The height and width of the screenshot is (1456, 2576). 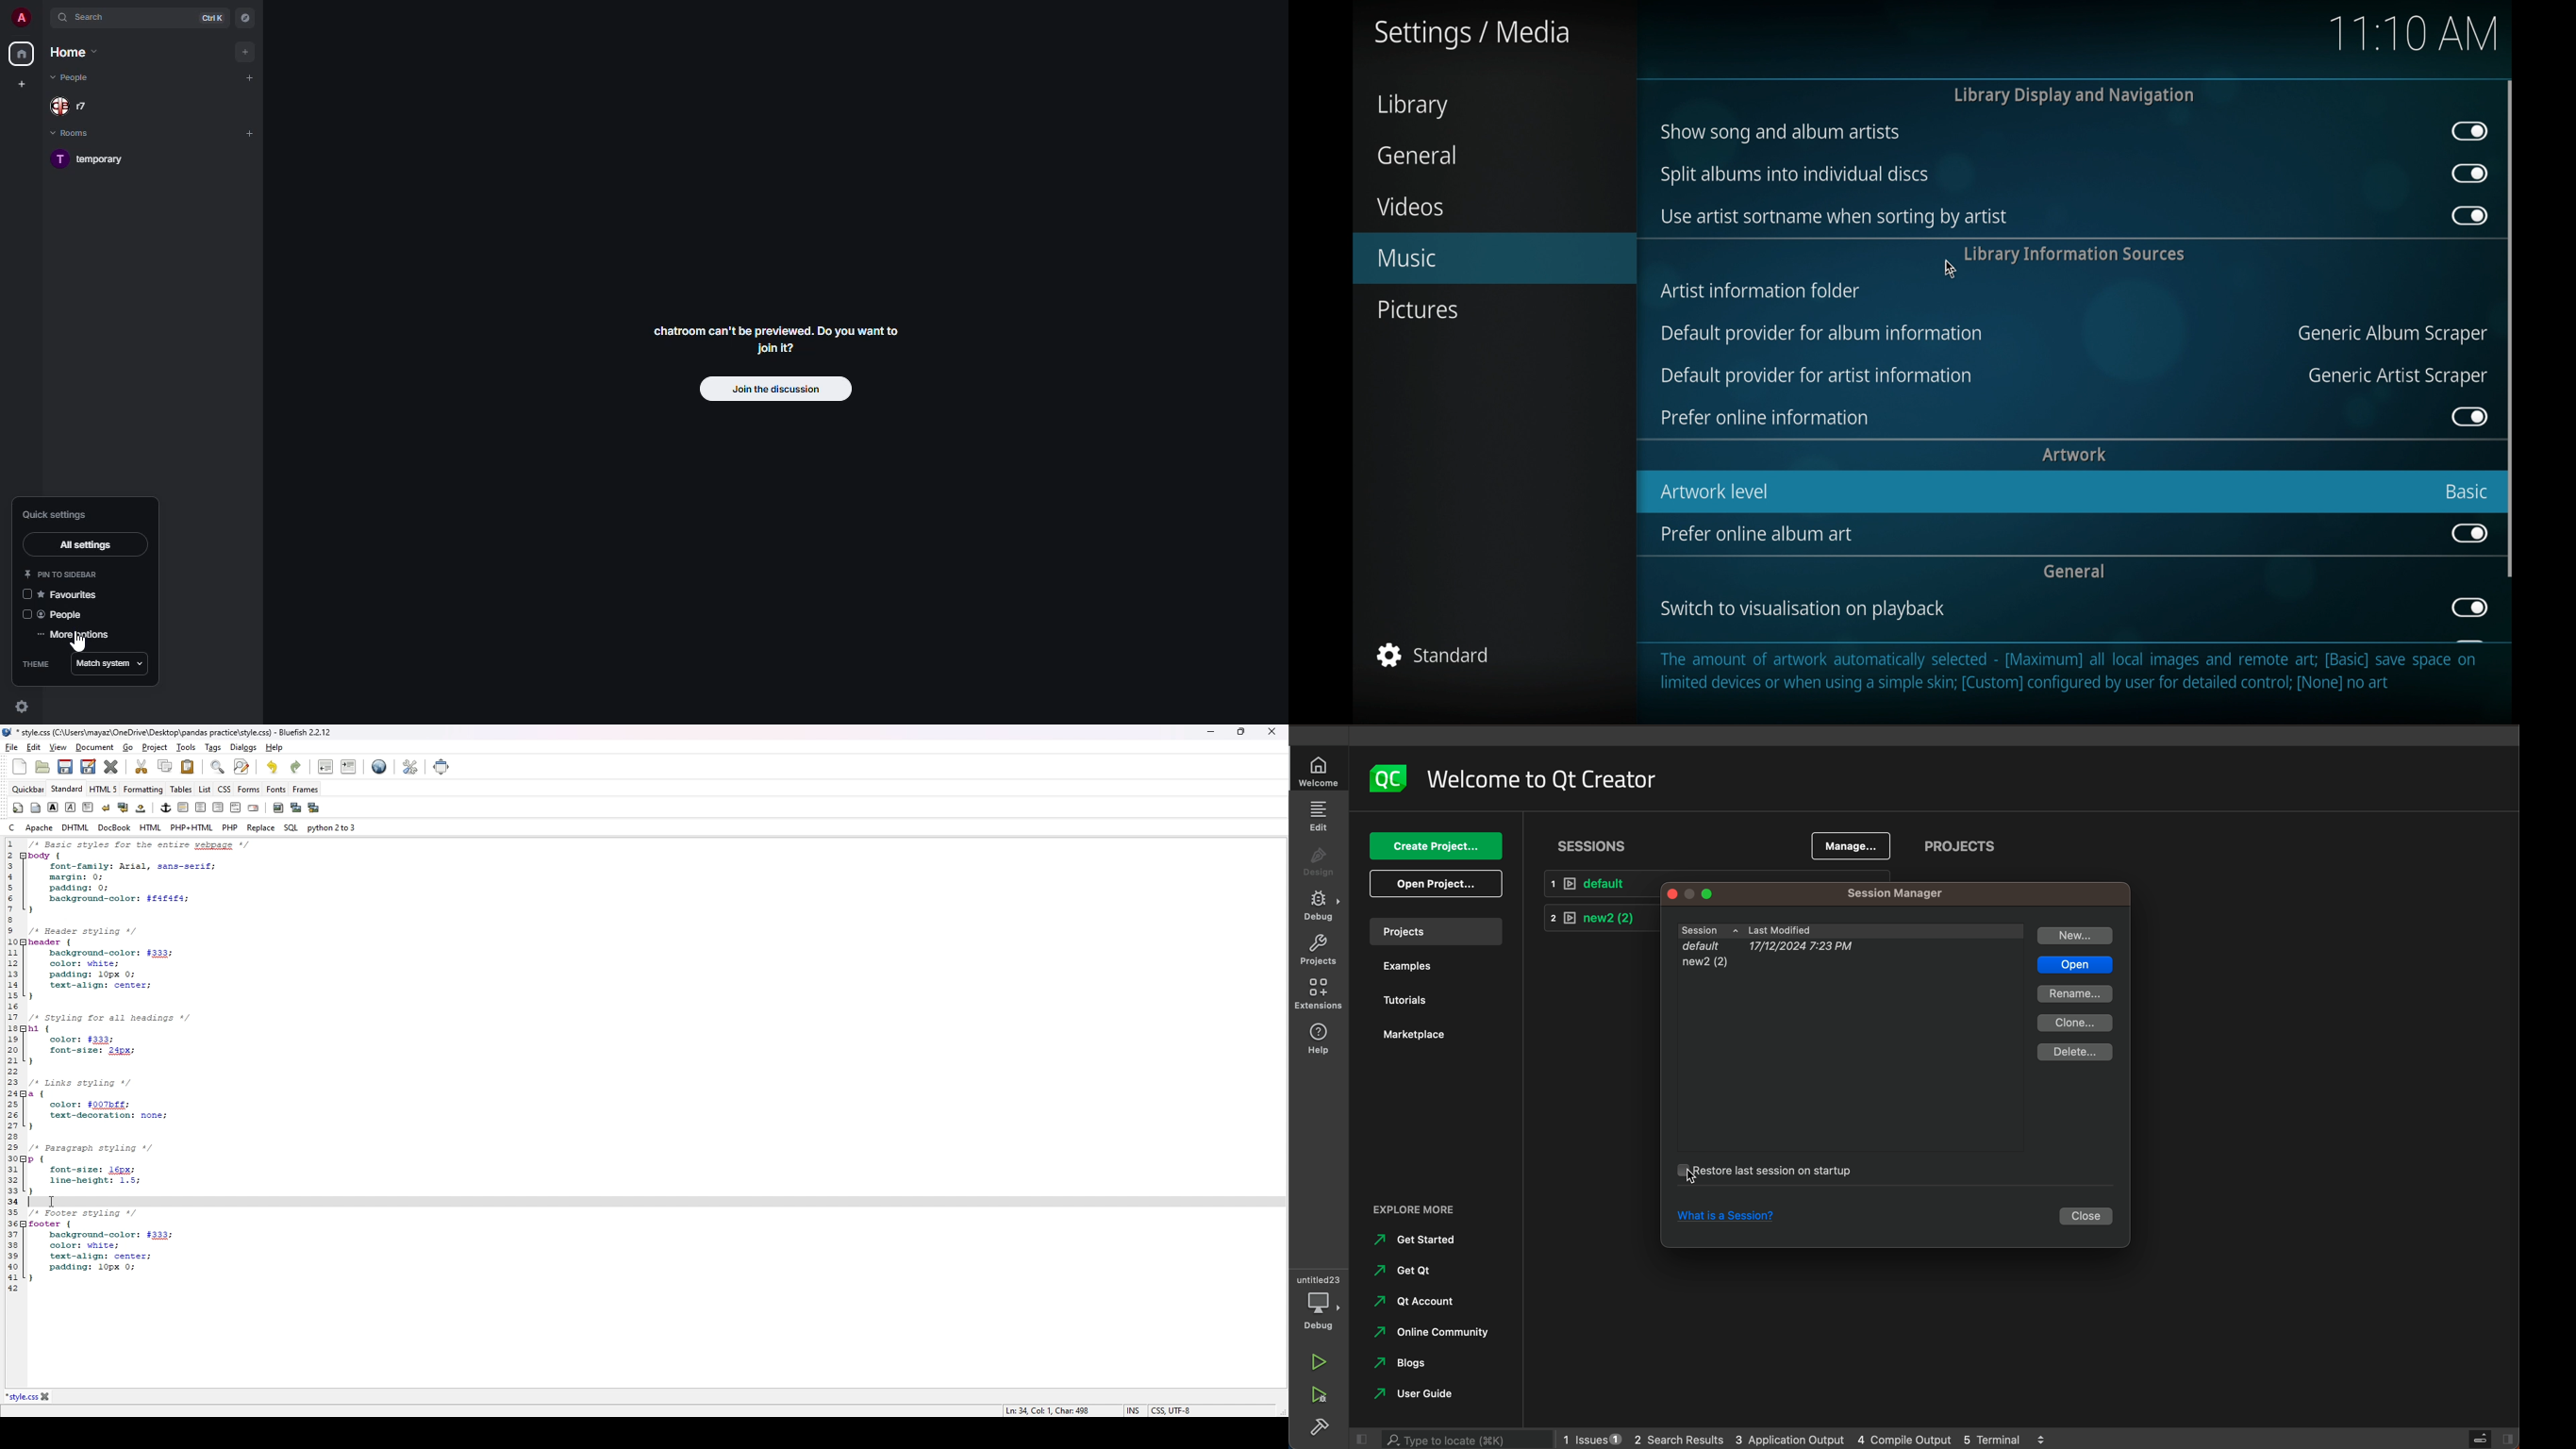 What do you see at coordinates (2469, 533) in the screenshot?
I see `toggle button` at bounding box center [2469, 533].